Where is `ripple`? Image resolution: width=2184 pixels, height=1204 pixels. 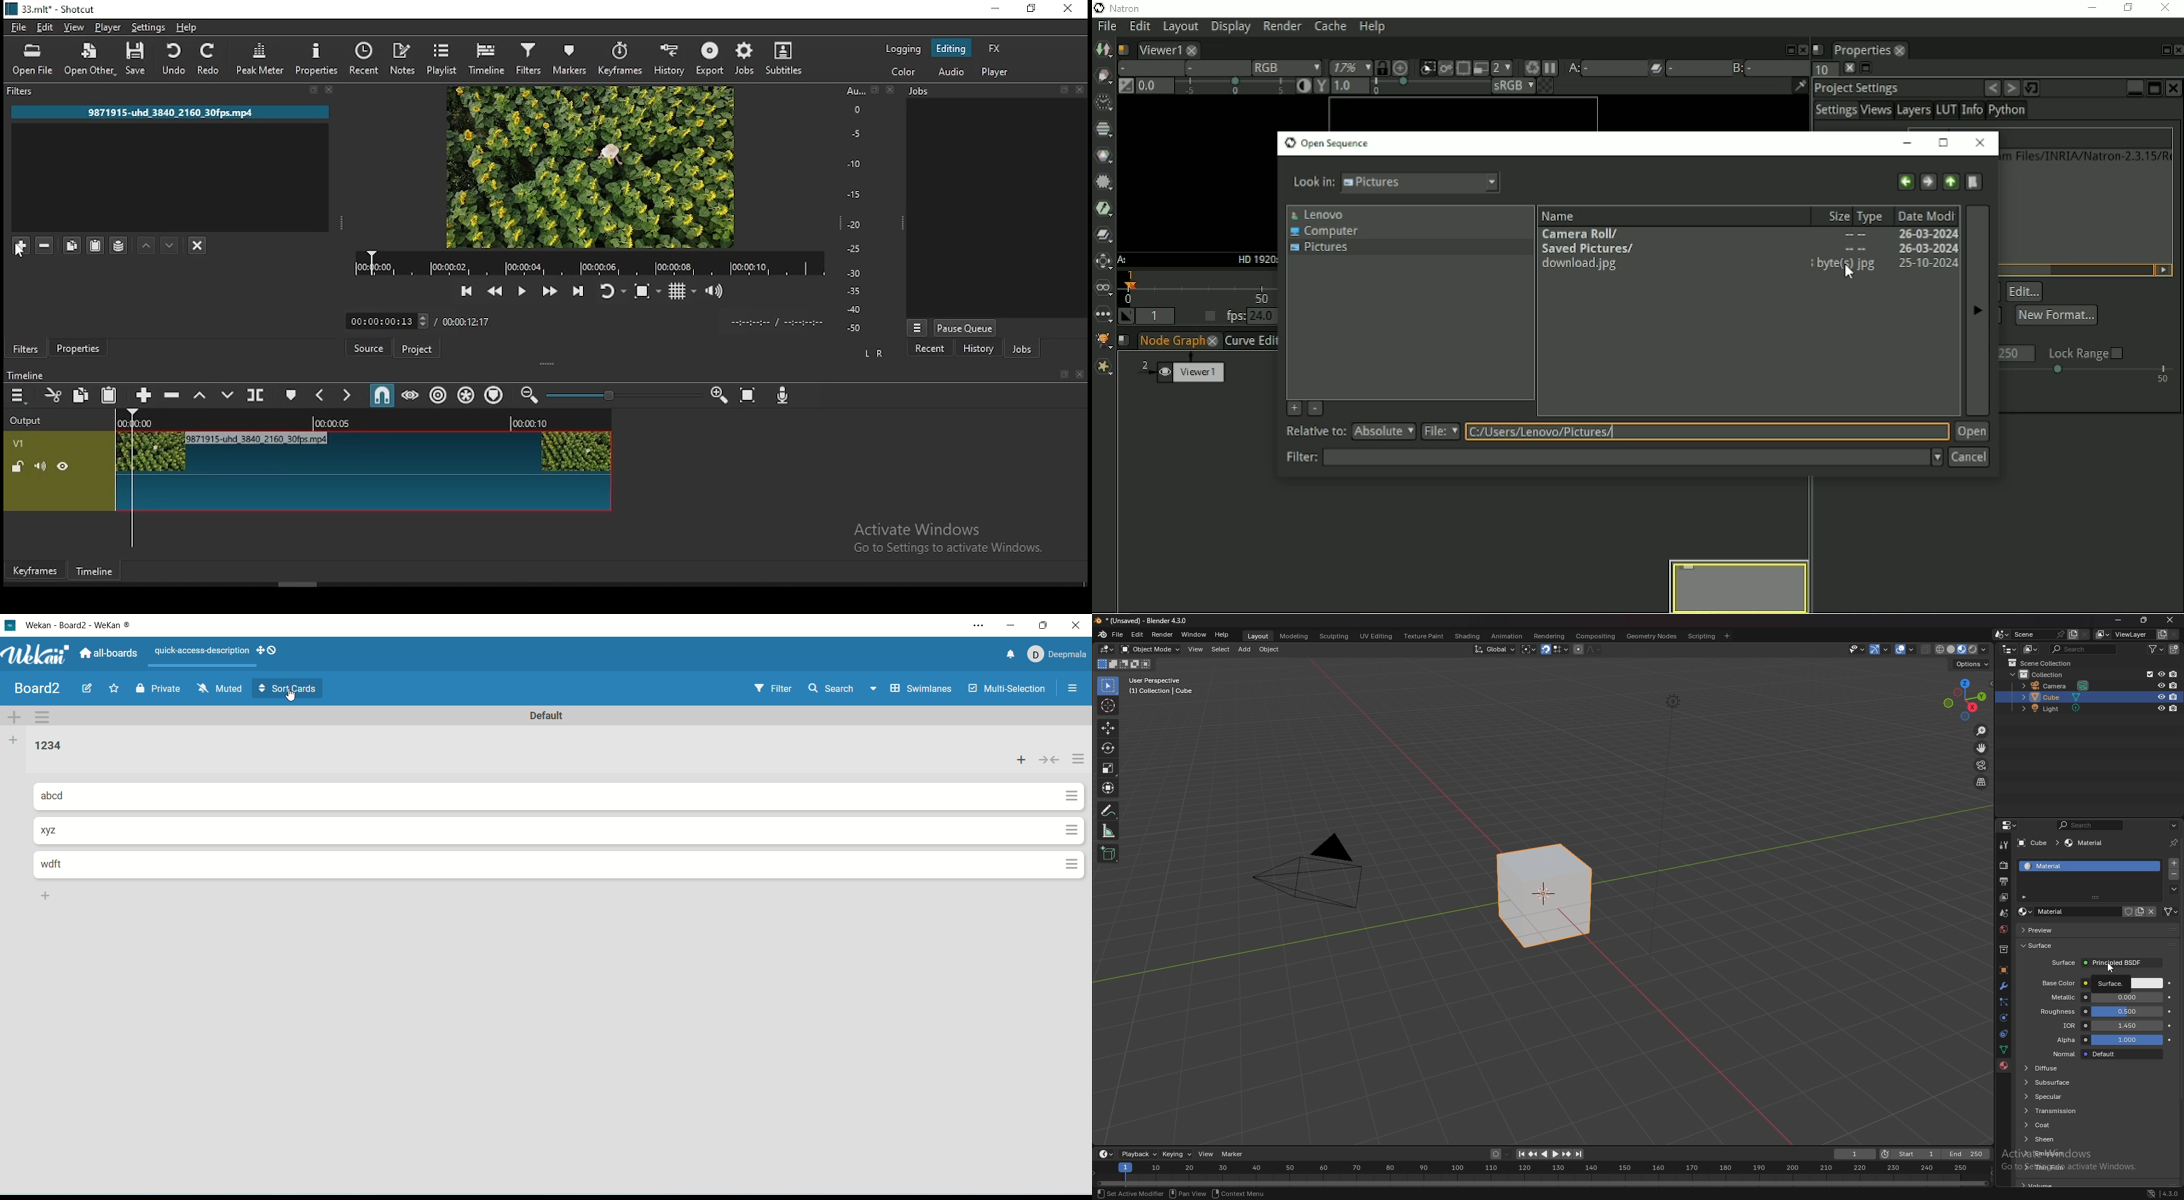
ripple is located at coordinates (438, 395).